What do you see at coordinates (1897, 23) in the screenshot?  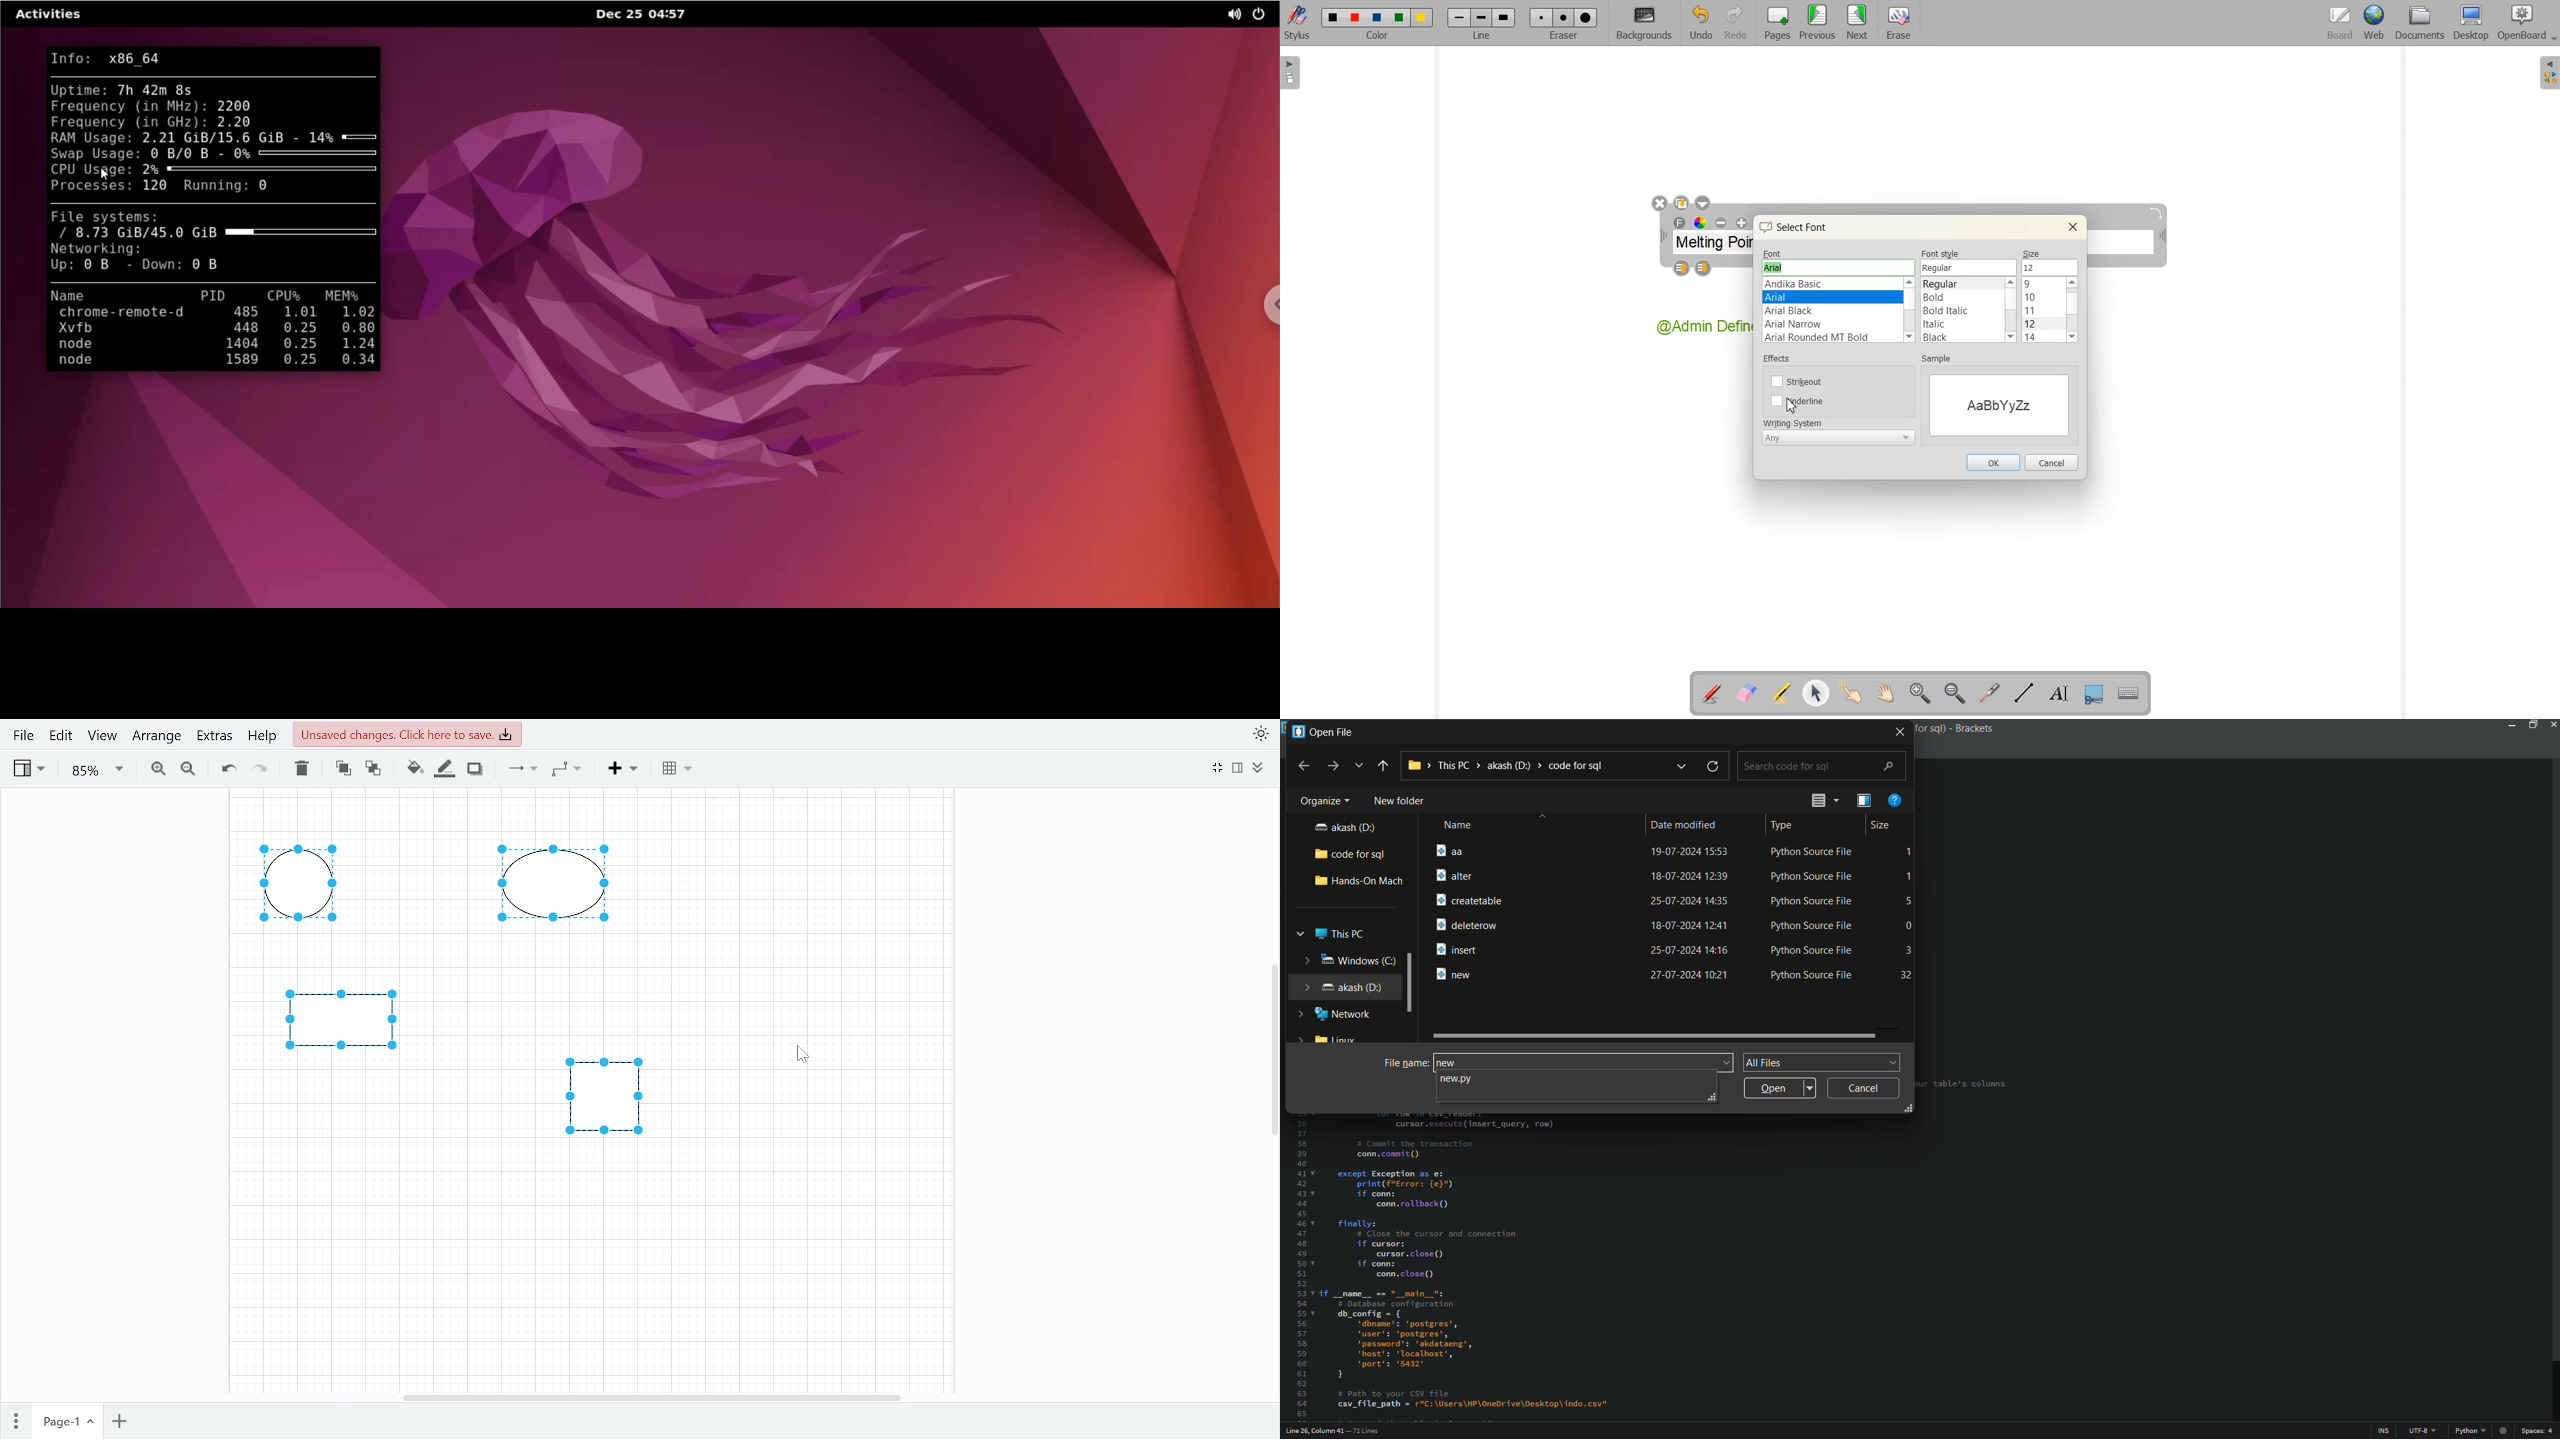 I see `Eraser` at bounding box center [1897, 23].